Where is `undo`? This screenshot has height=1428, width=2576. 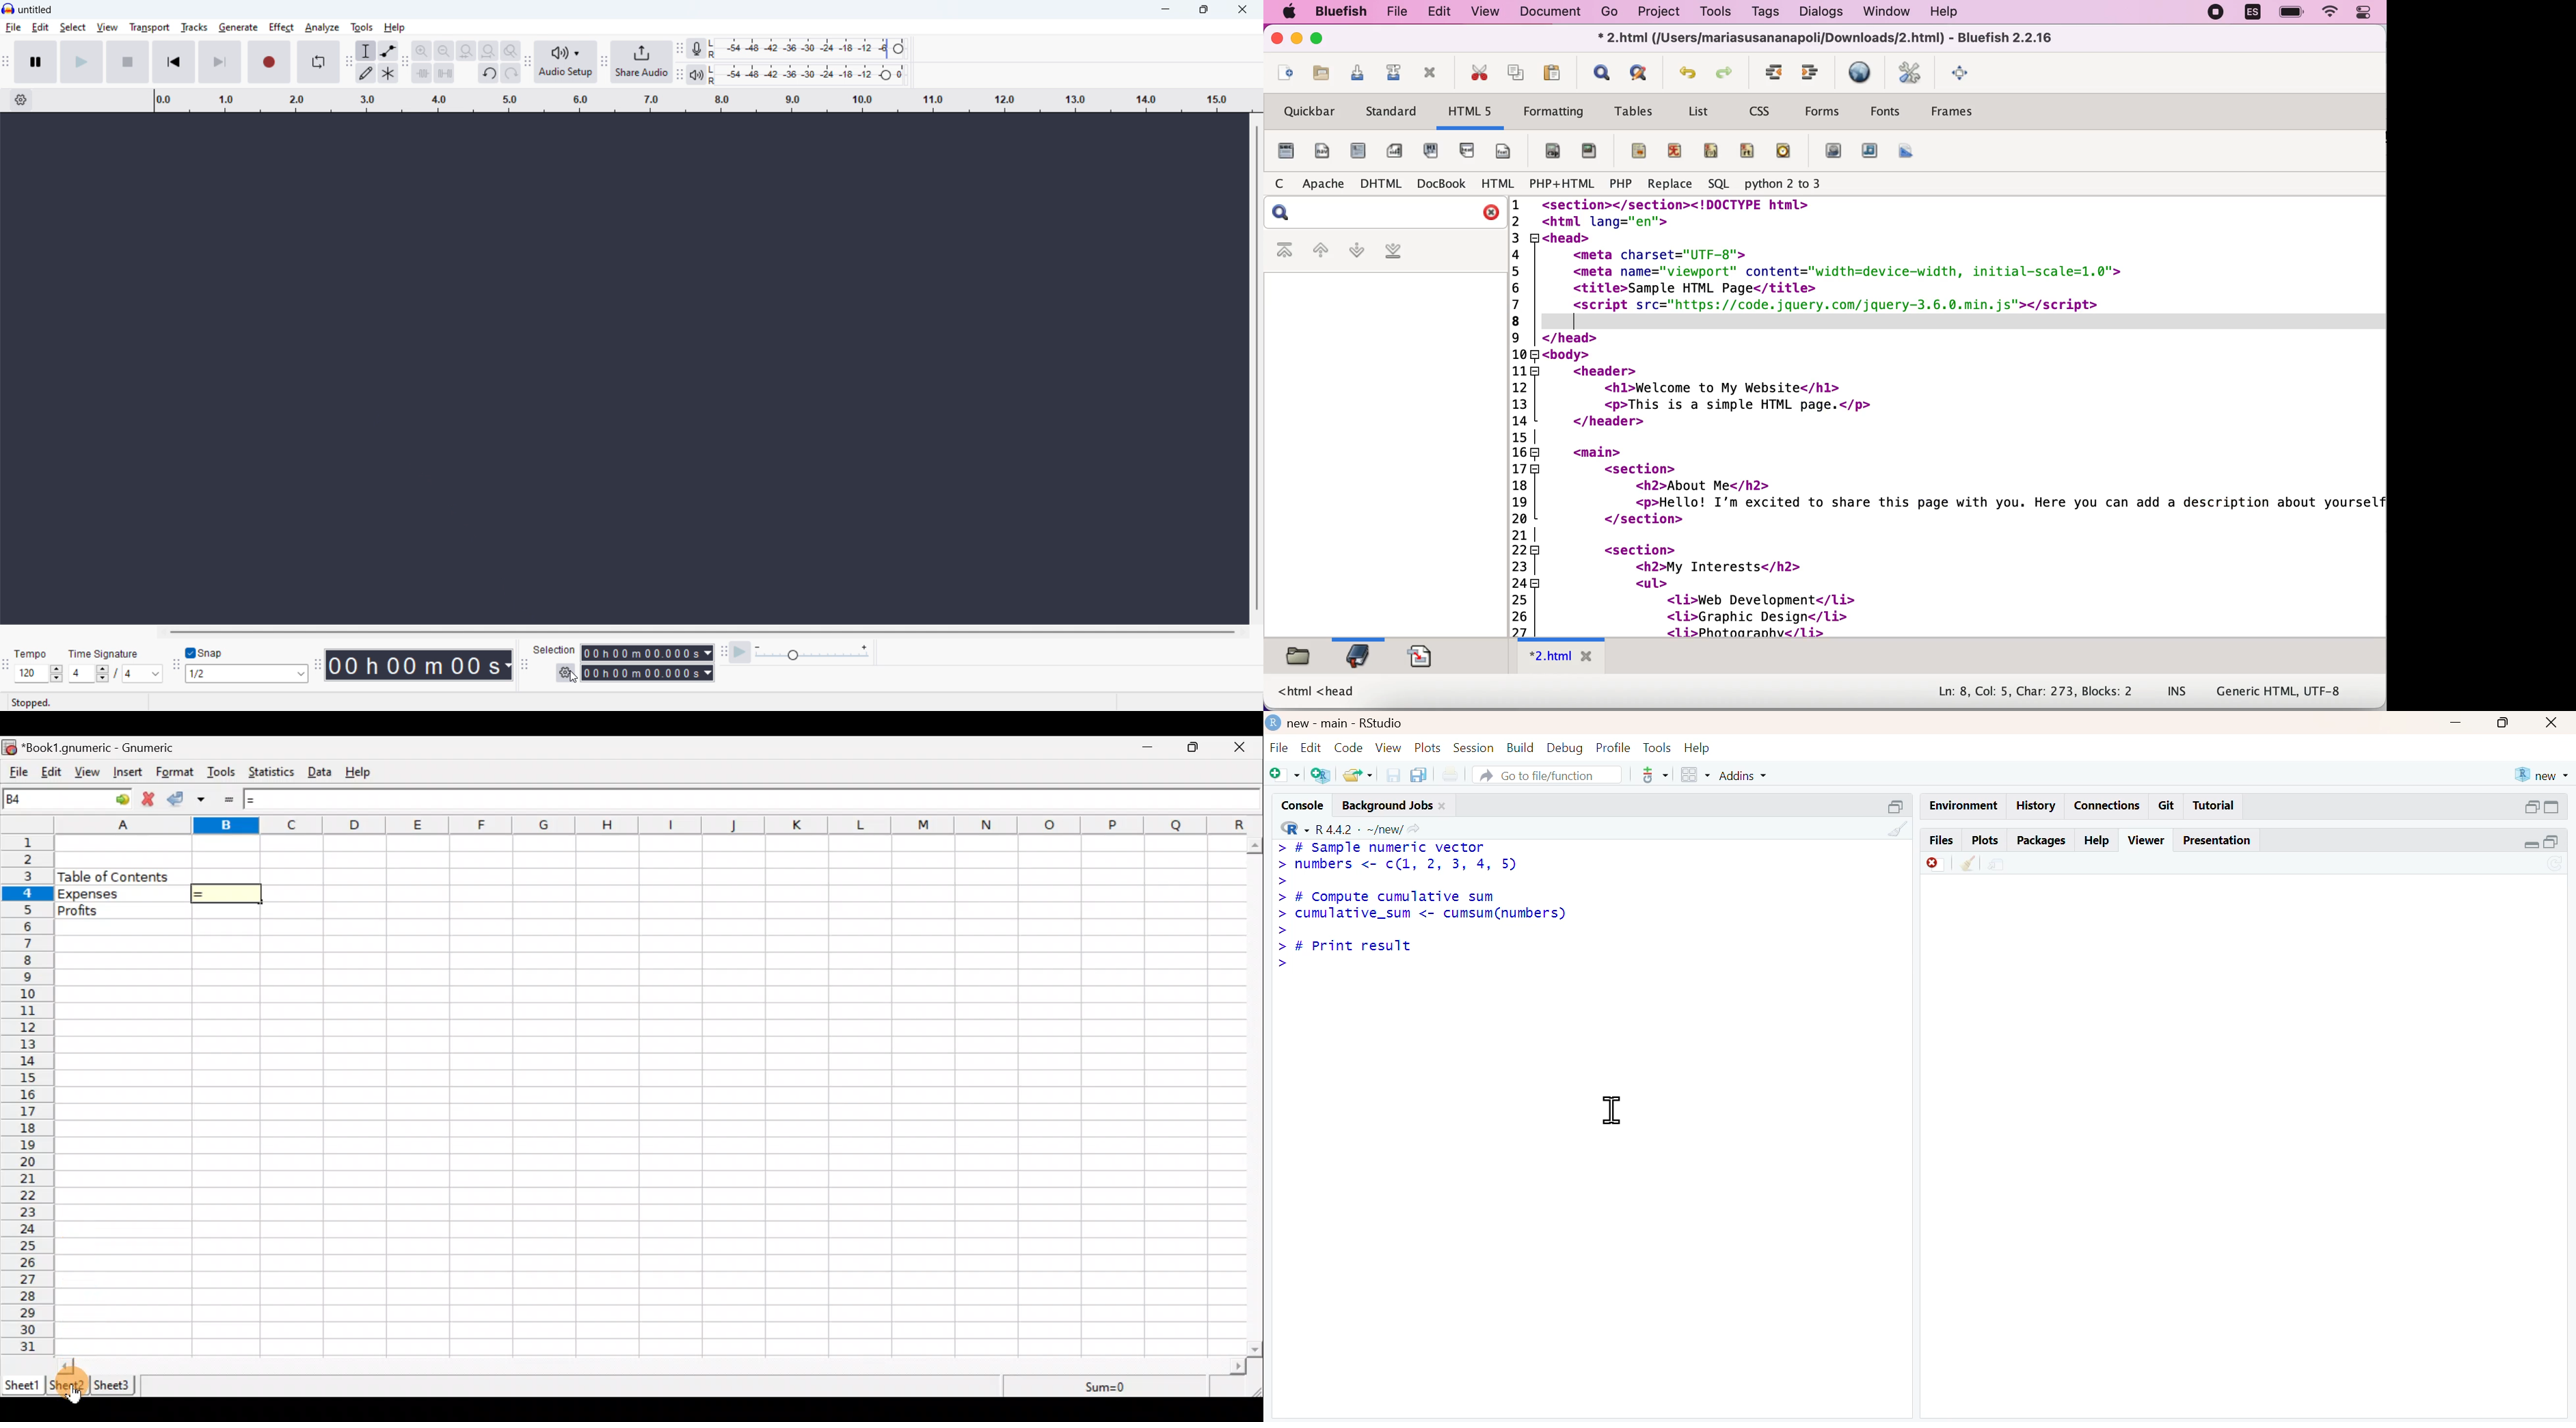 undo is located at coordinates (488, 74).